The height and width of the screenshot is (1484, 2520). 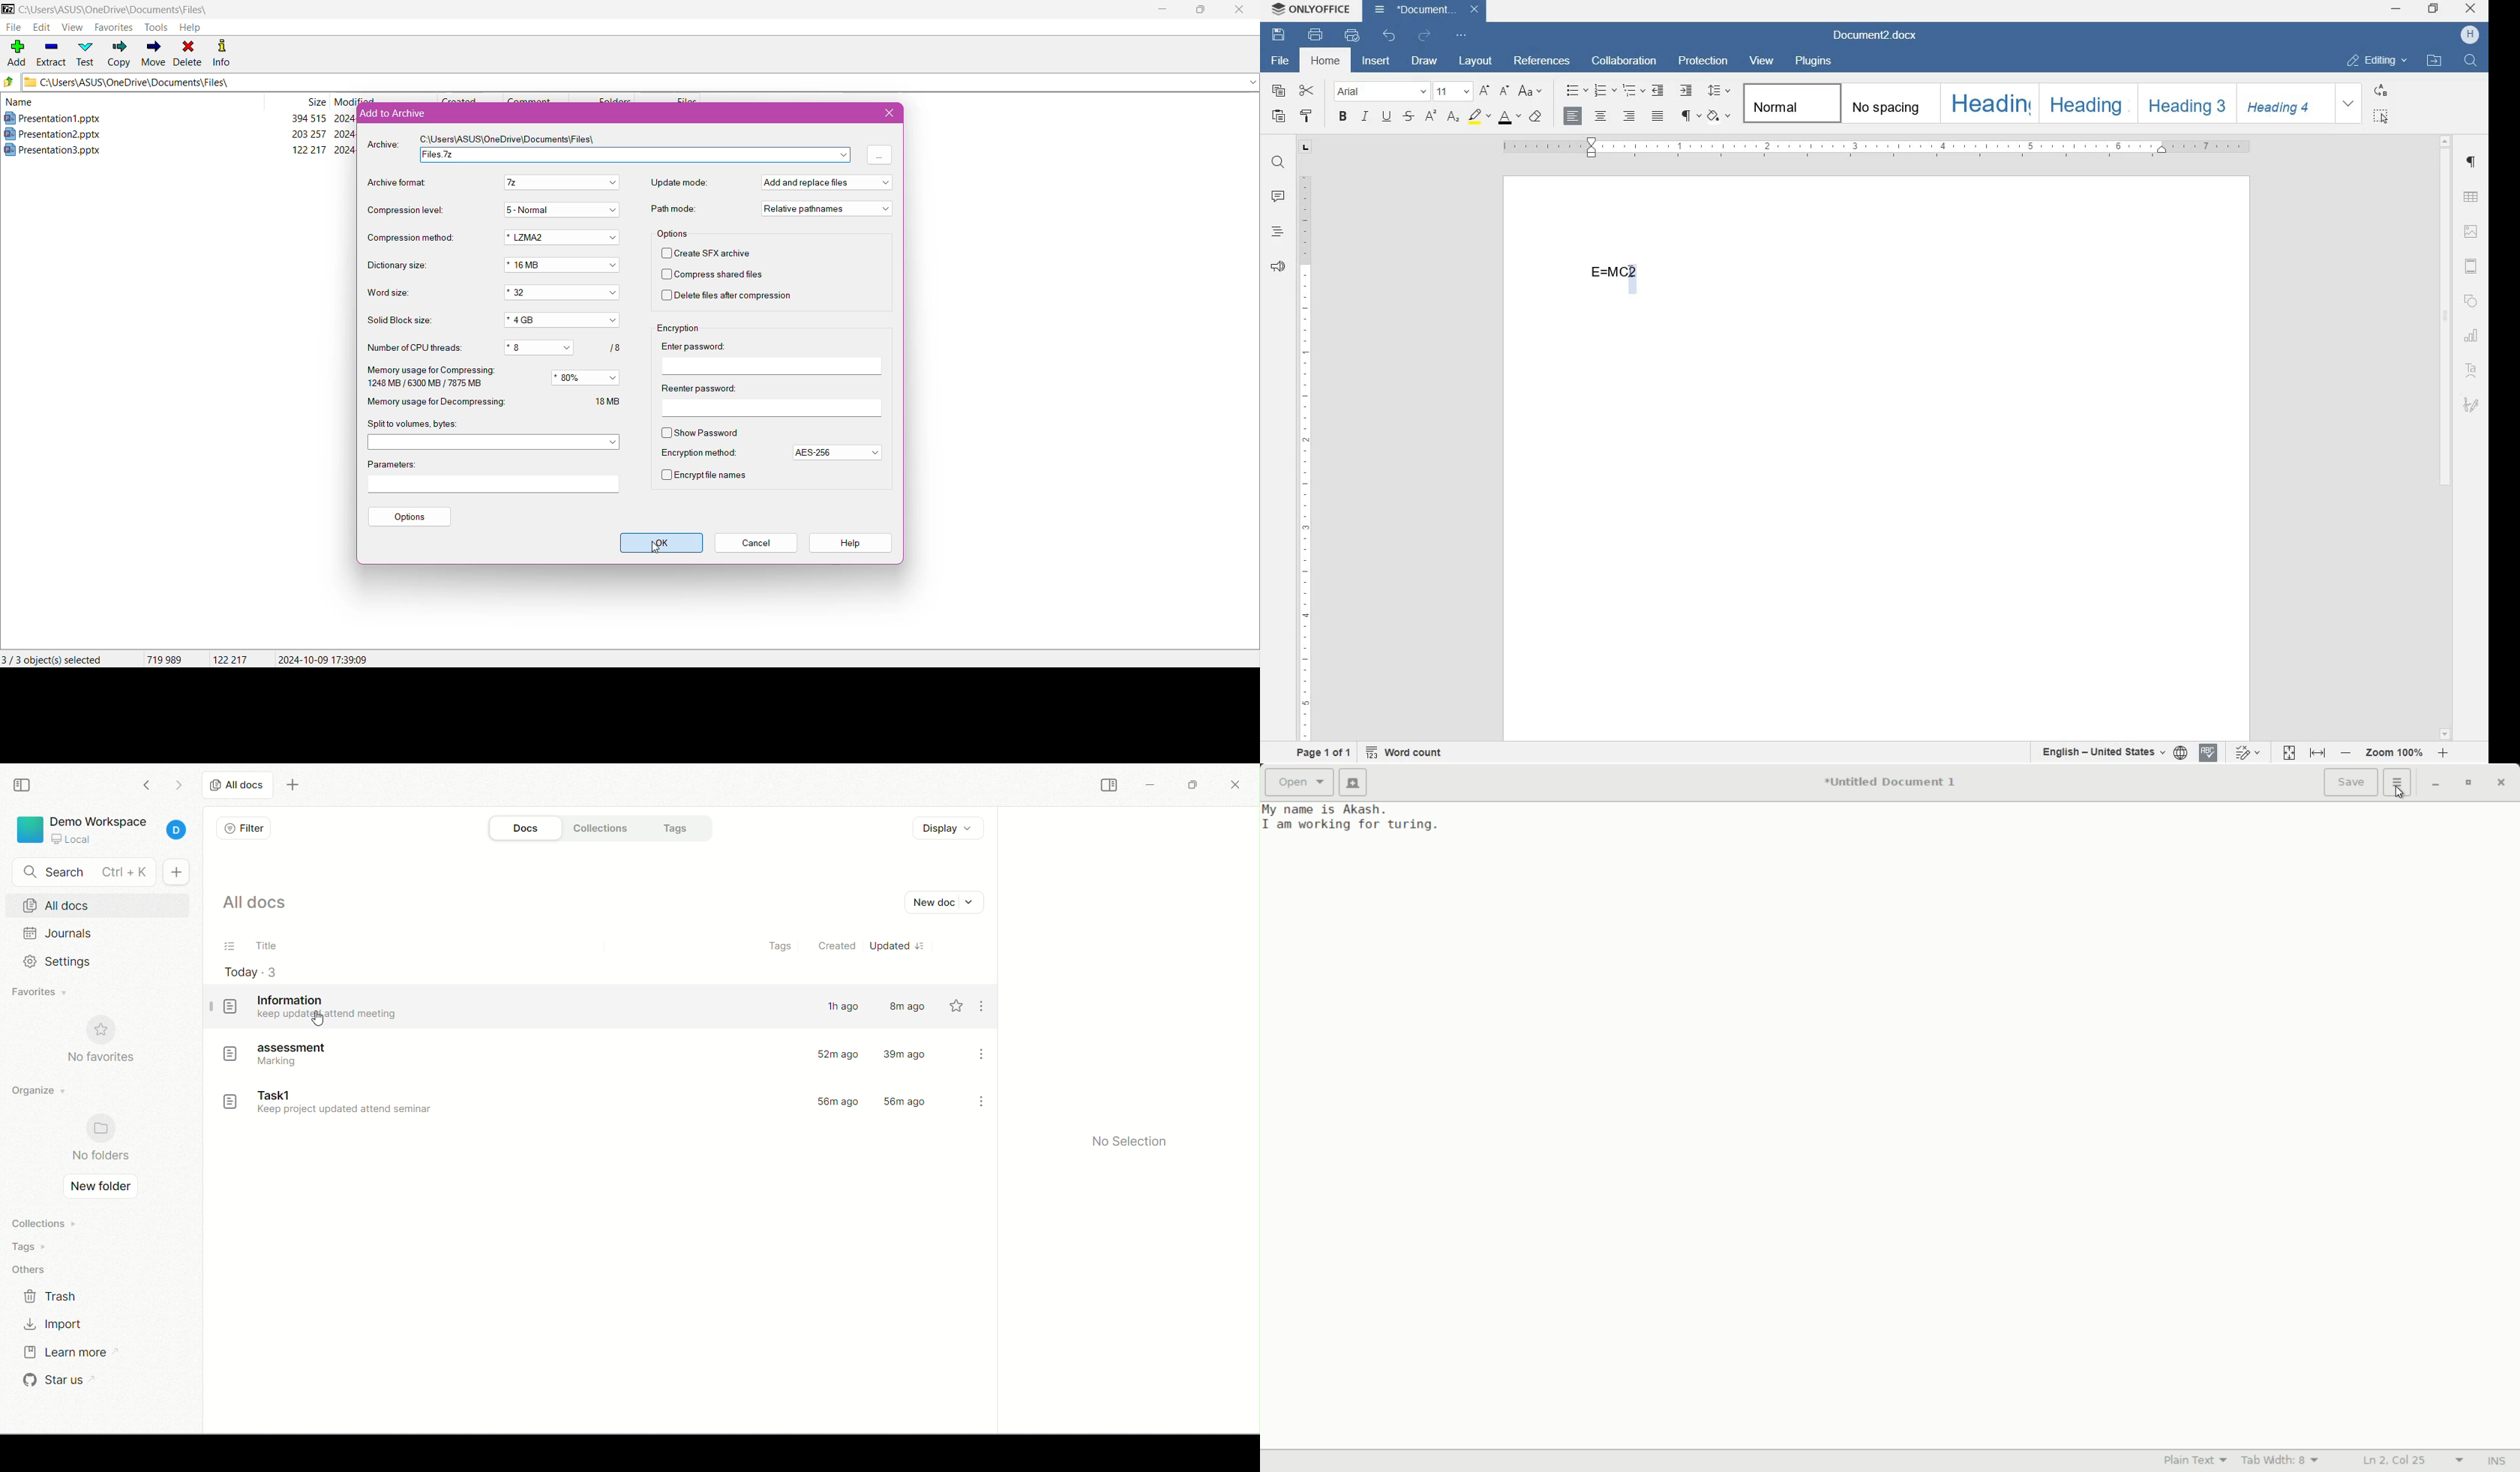 I want to click on numbering, so click(x=1606, y=91).